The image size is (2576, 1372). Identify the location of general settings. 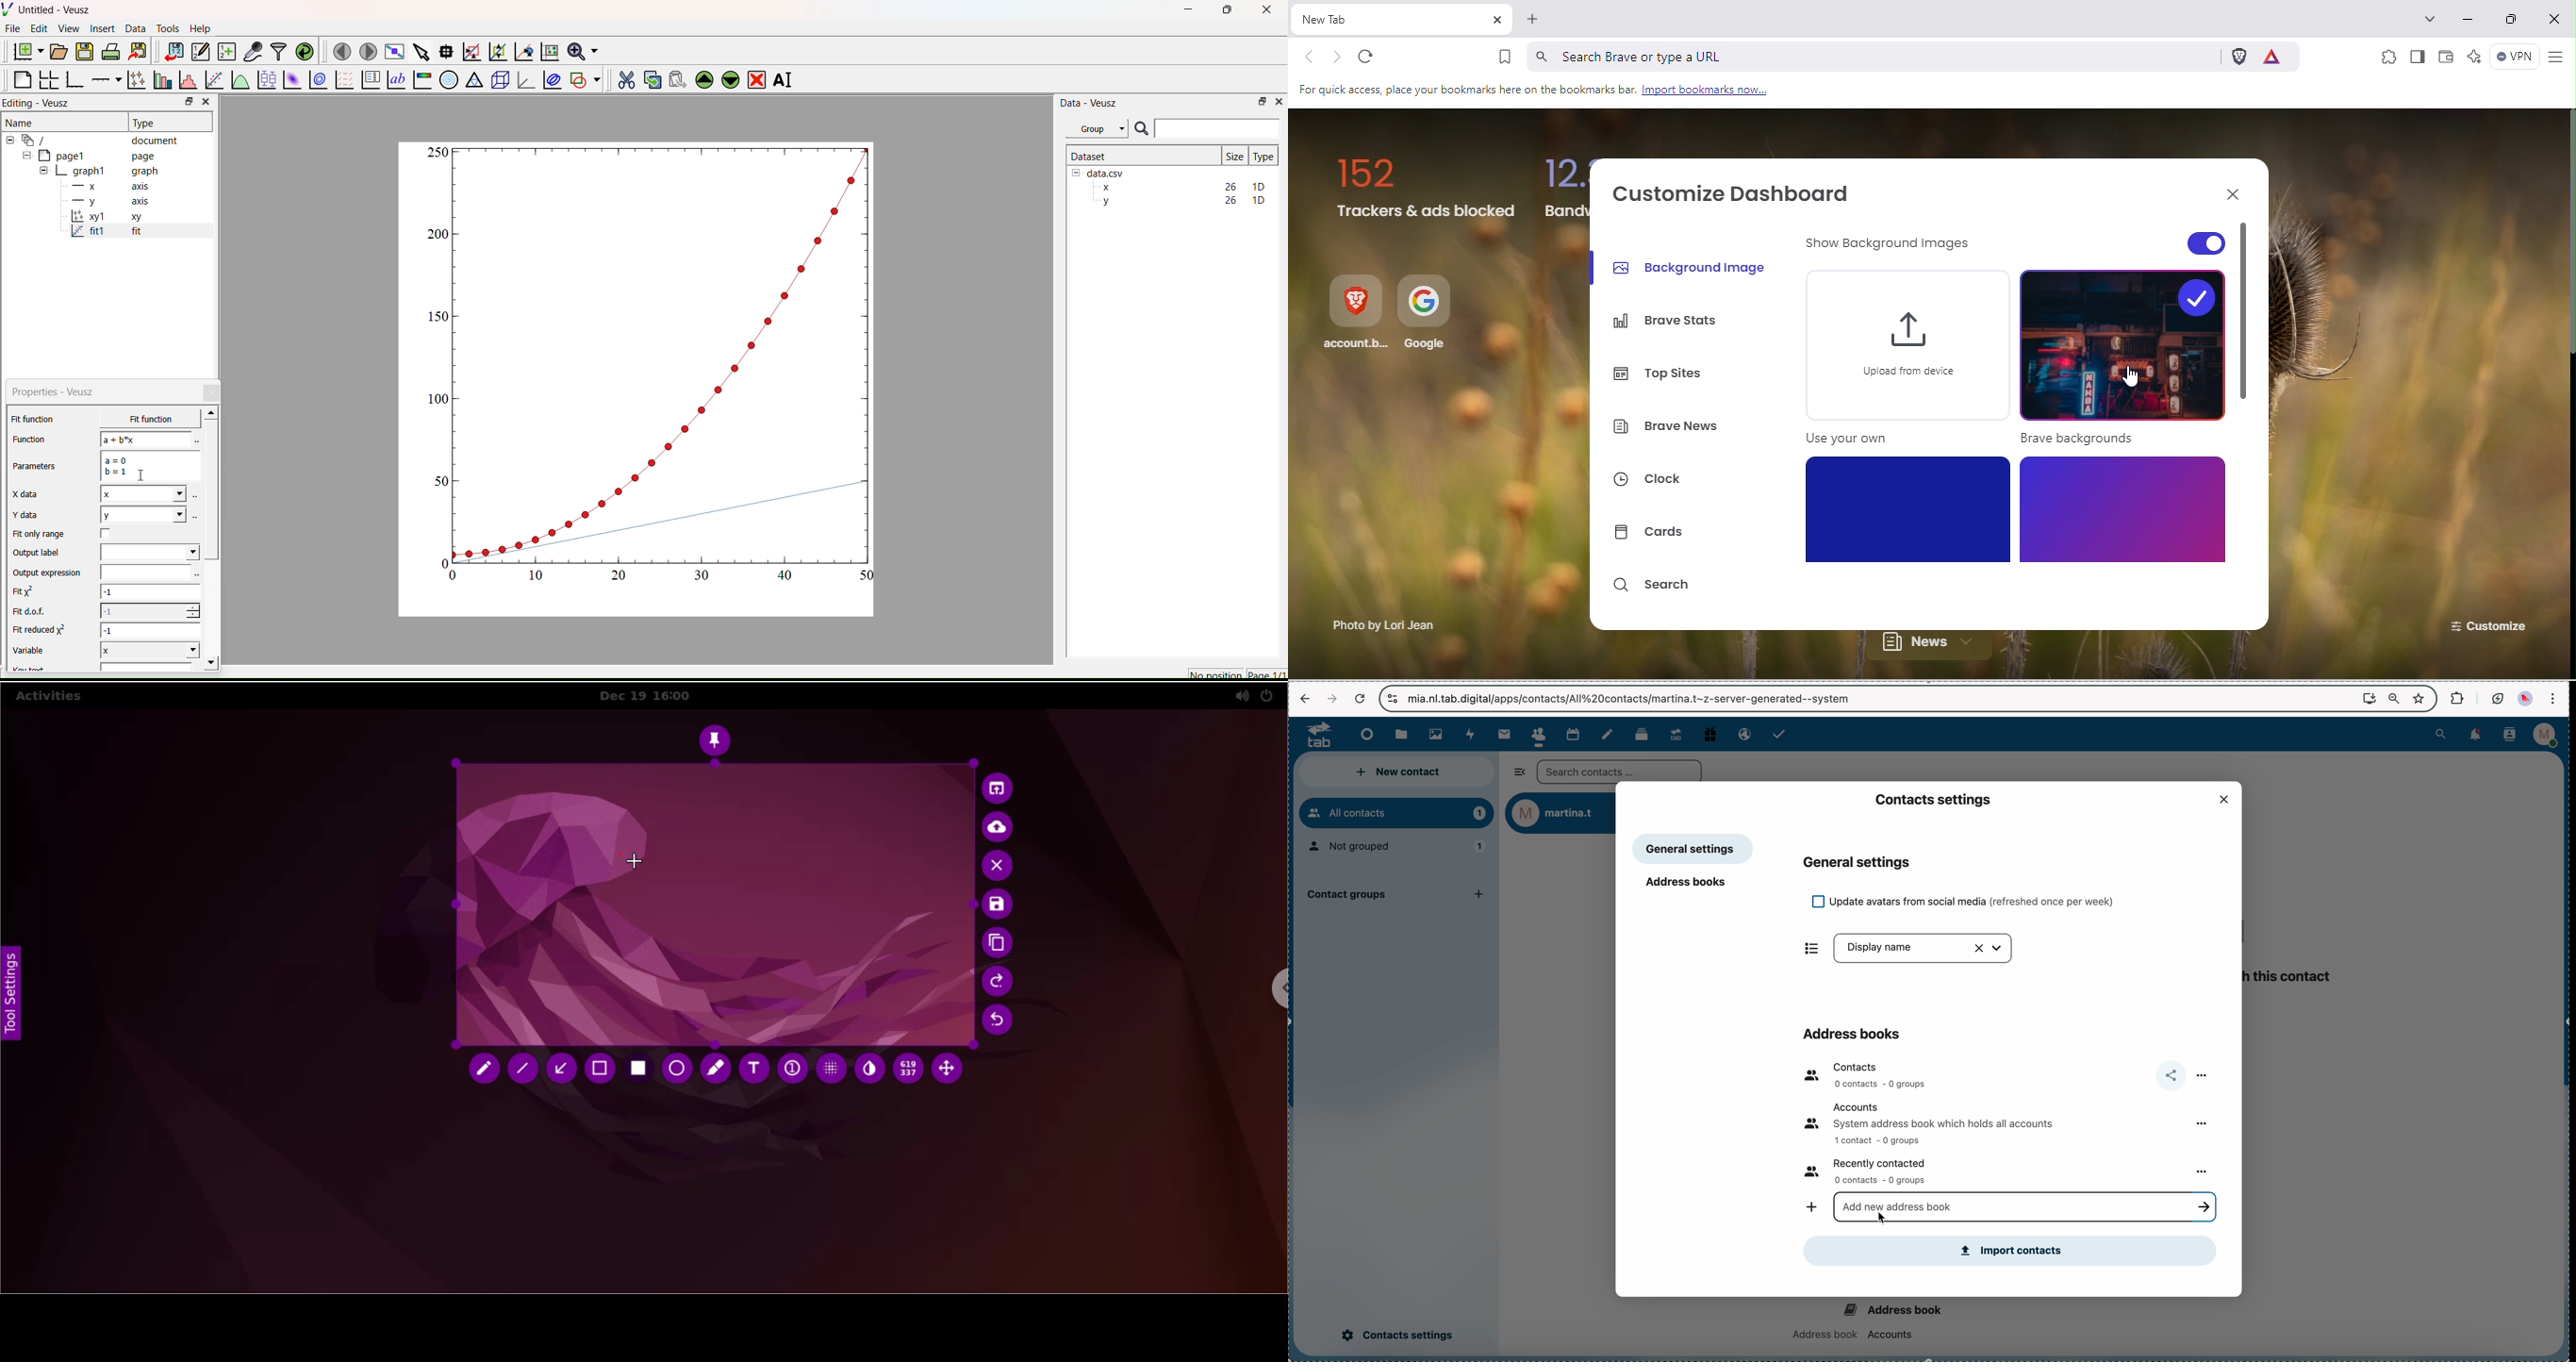
(1858, 862).